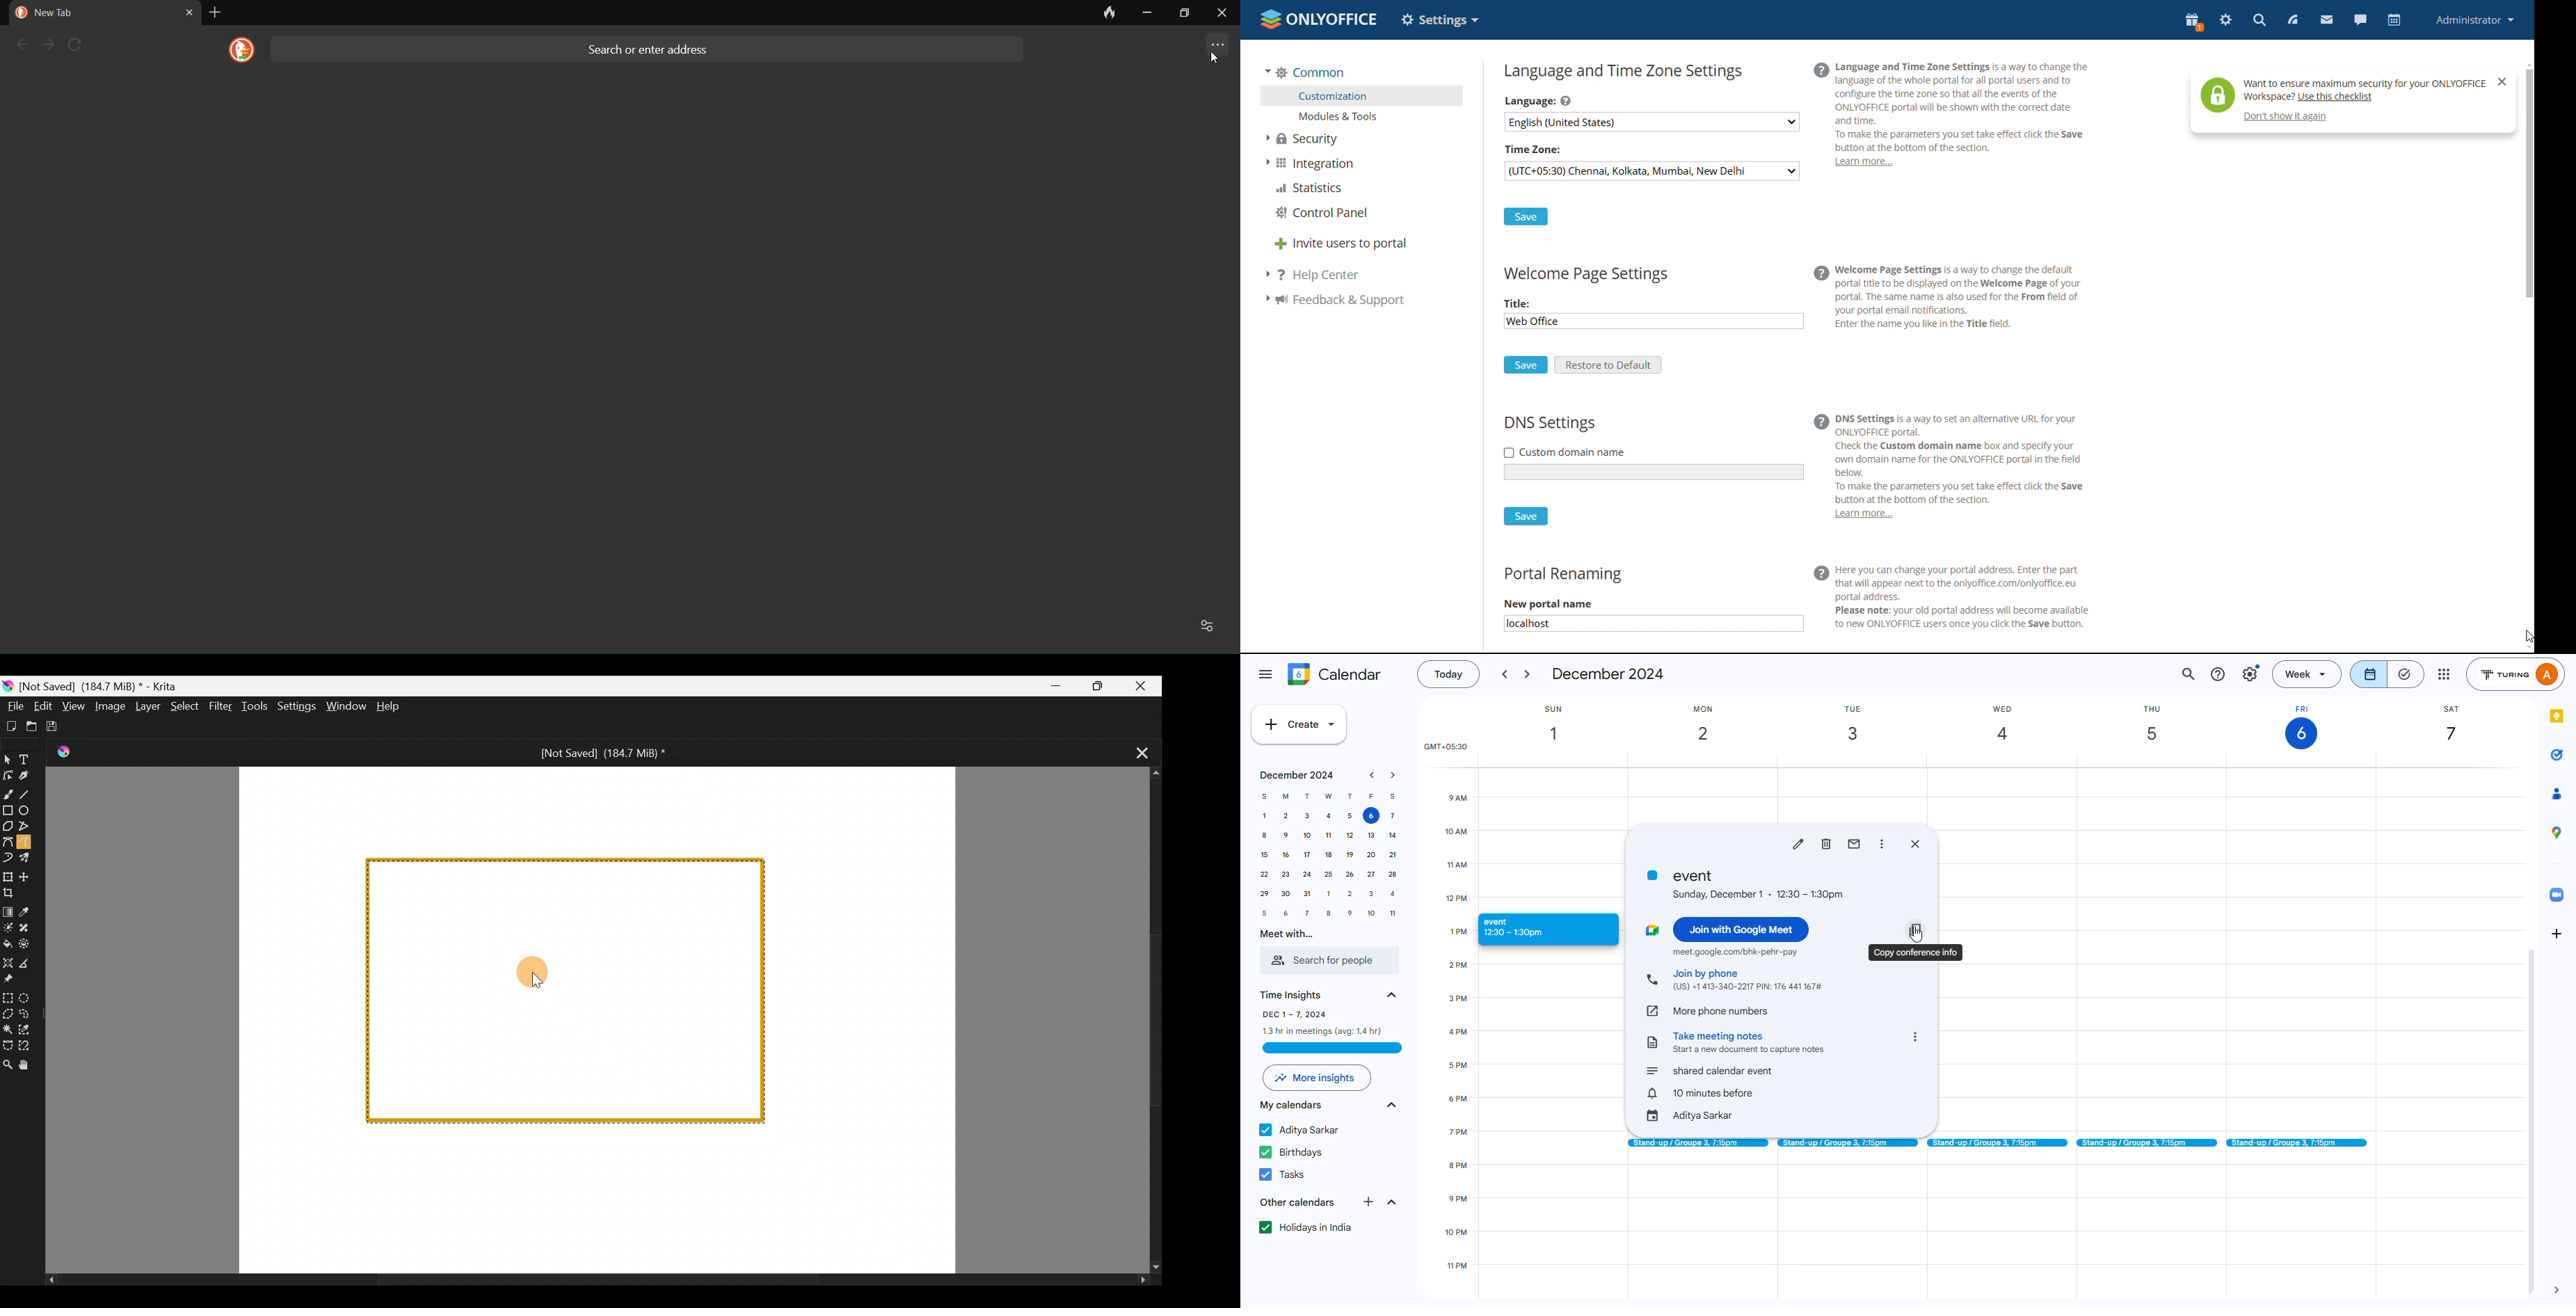  Describe the element at coordinates (1321, 214) in the screenshot. I see `control panel` at that location.